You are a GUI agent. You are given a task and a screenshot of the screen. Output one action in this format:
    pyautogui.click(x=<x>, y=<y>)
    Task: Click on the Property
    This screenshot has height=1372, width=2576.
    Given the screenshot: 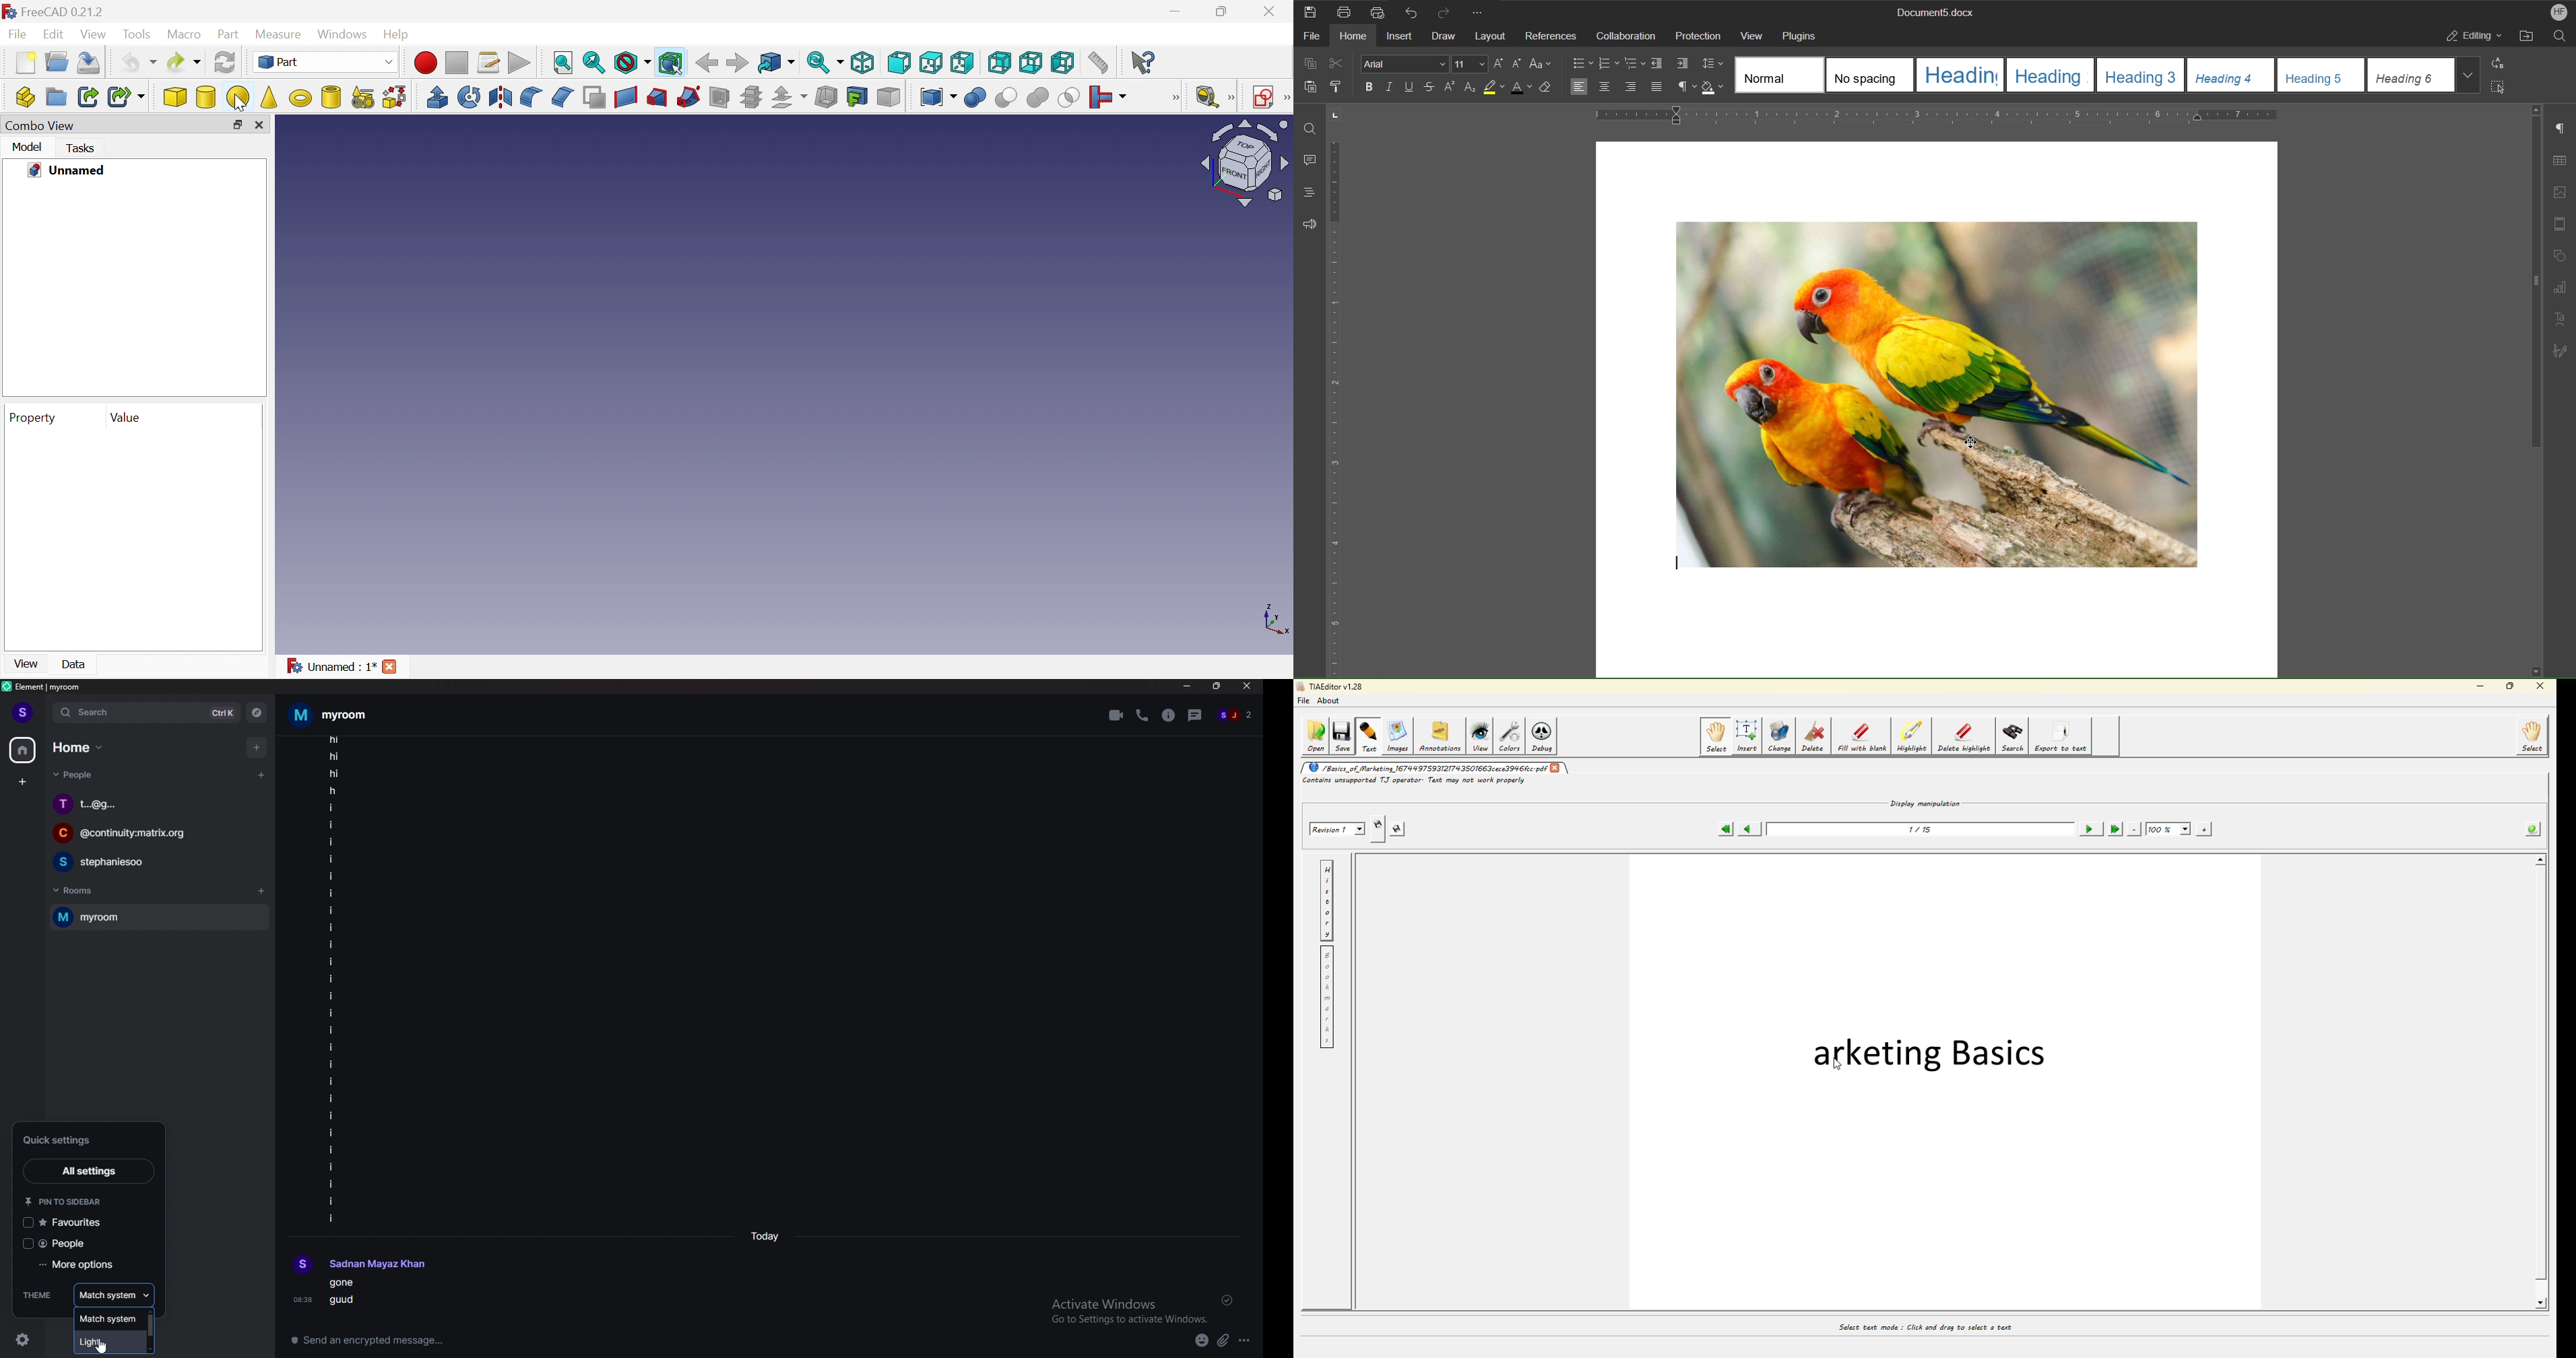 What is the action you would take?
    pyautogui.click(x=34, y=416)
    